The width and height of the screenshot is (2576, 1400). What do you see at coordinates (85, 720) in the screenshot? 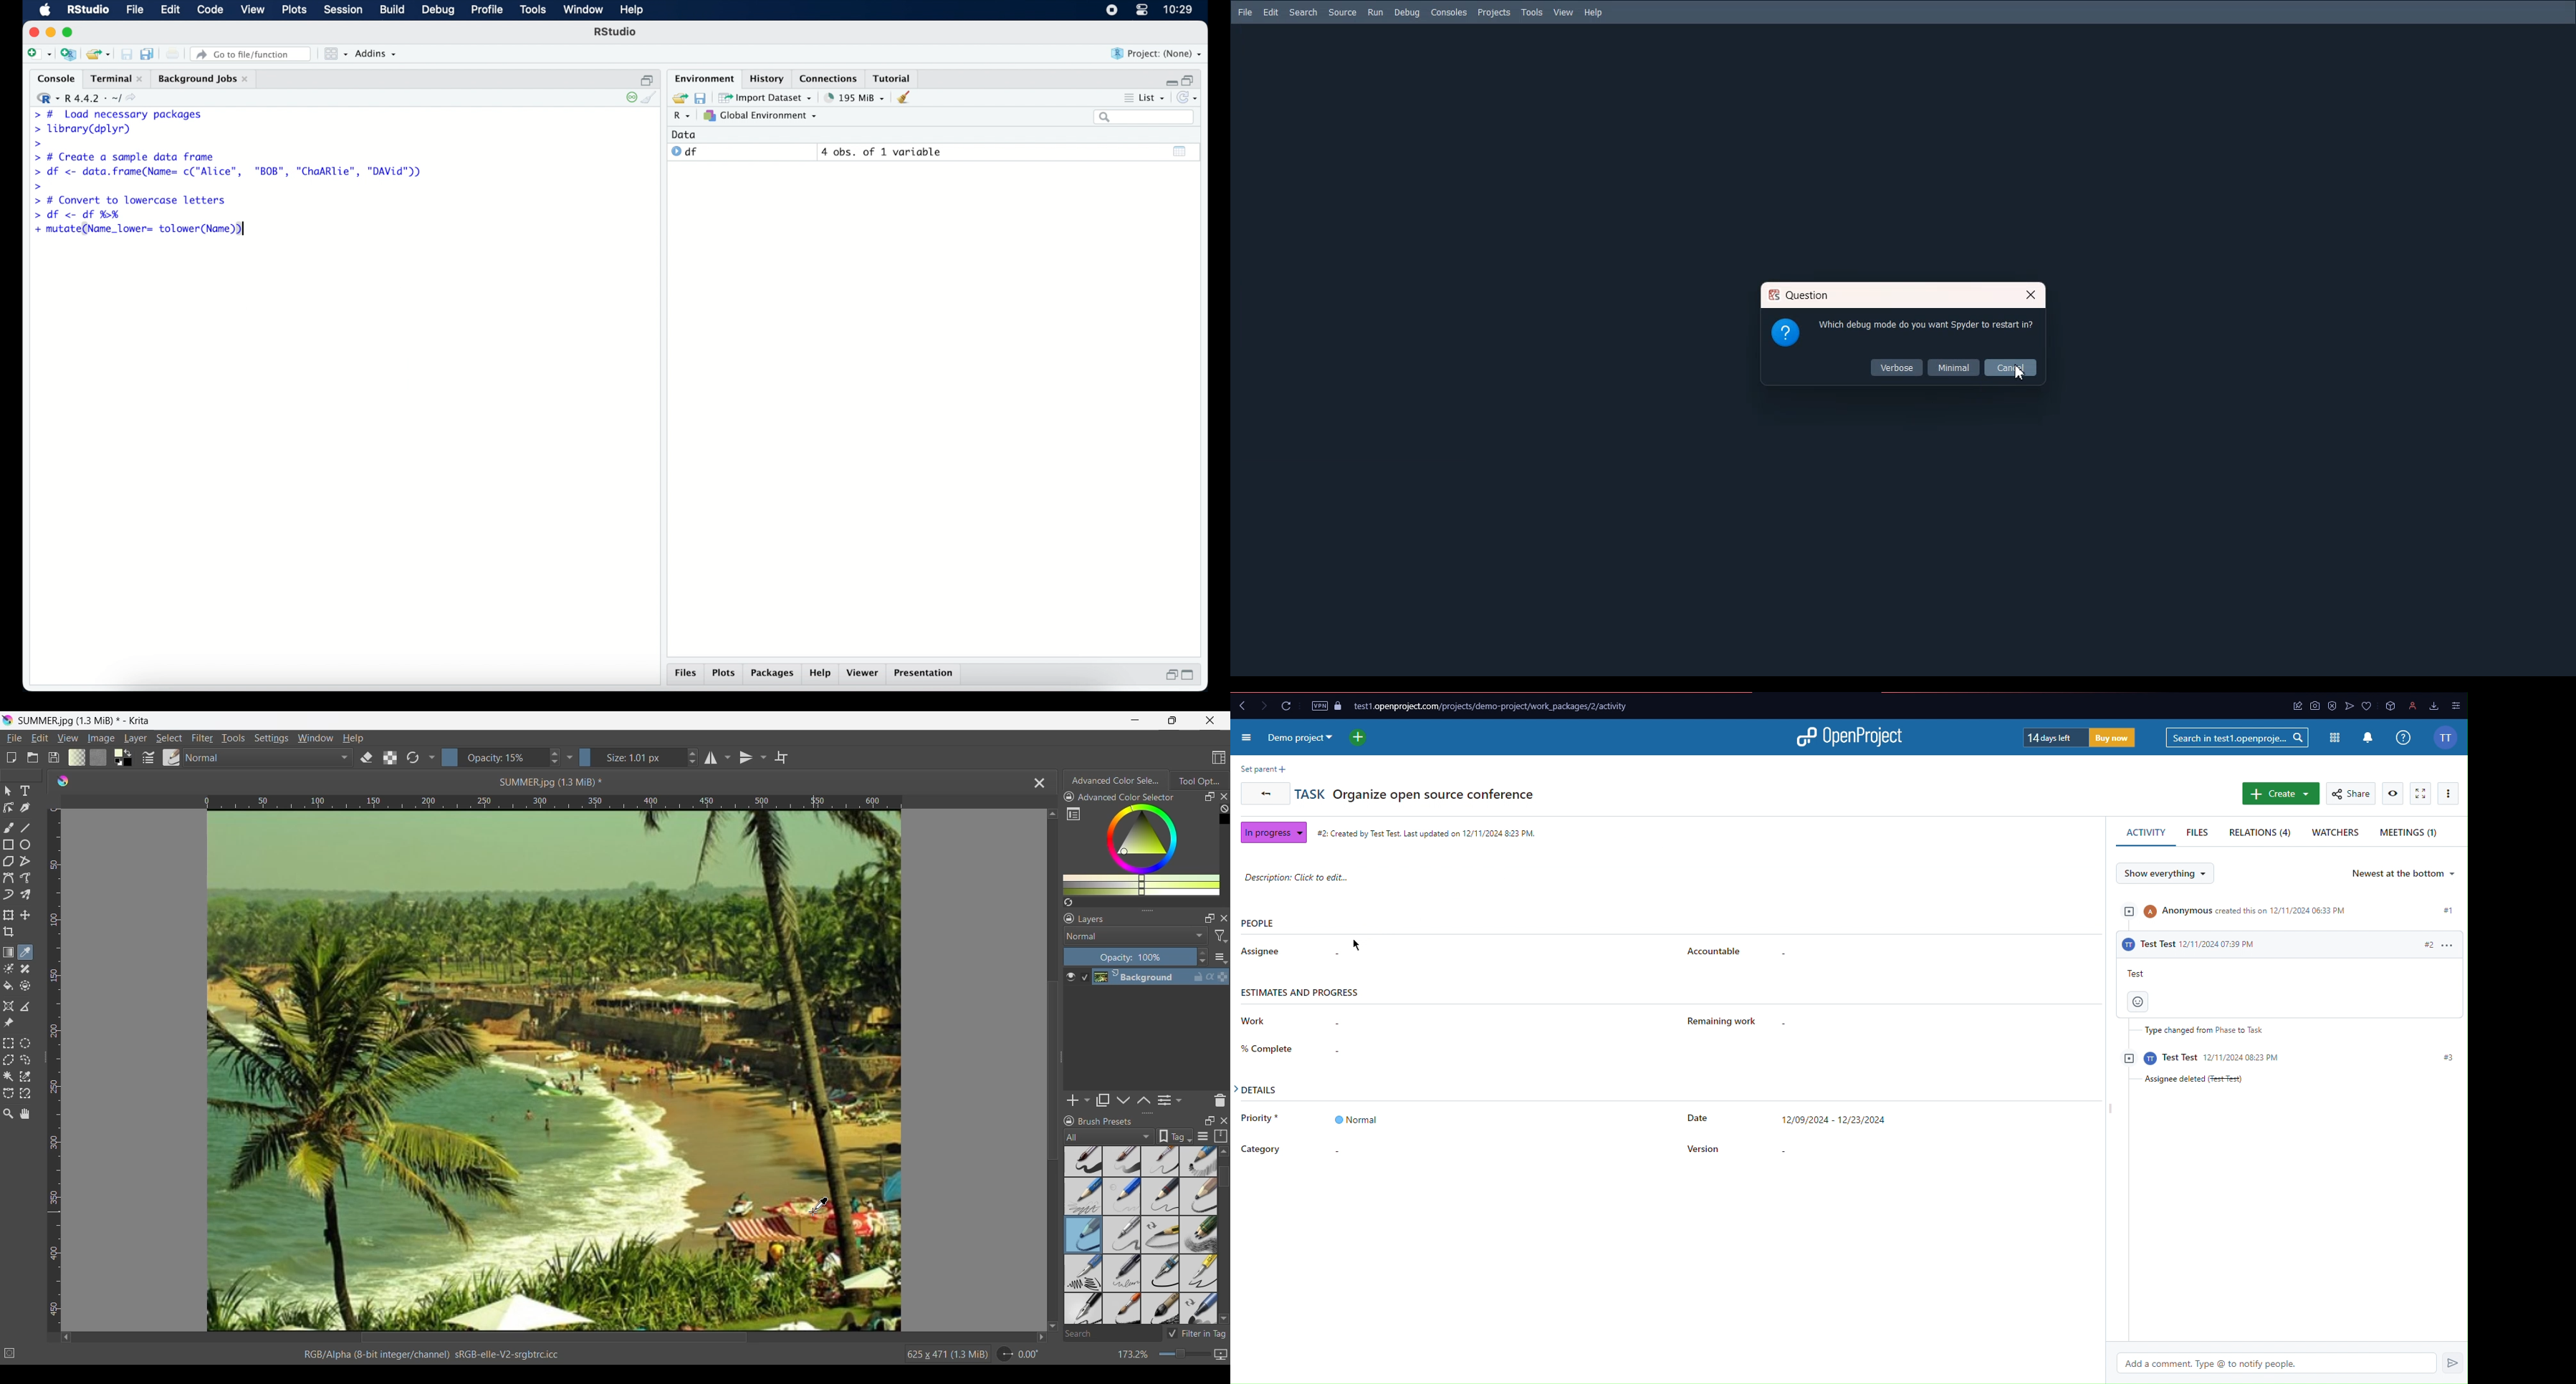
I see `SUMMER.jpg (1.3 MiB) * - Krita` at bounding box center [85, 720].